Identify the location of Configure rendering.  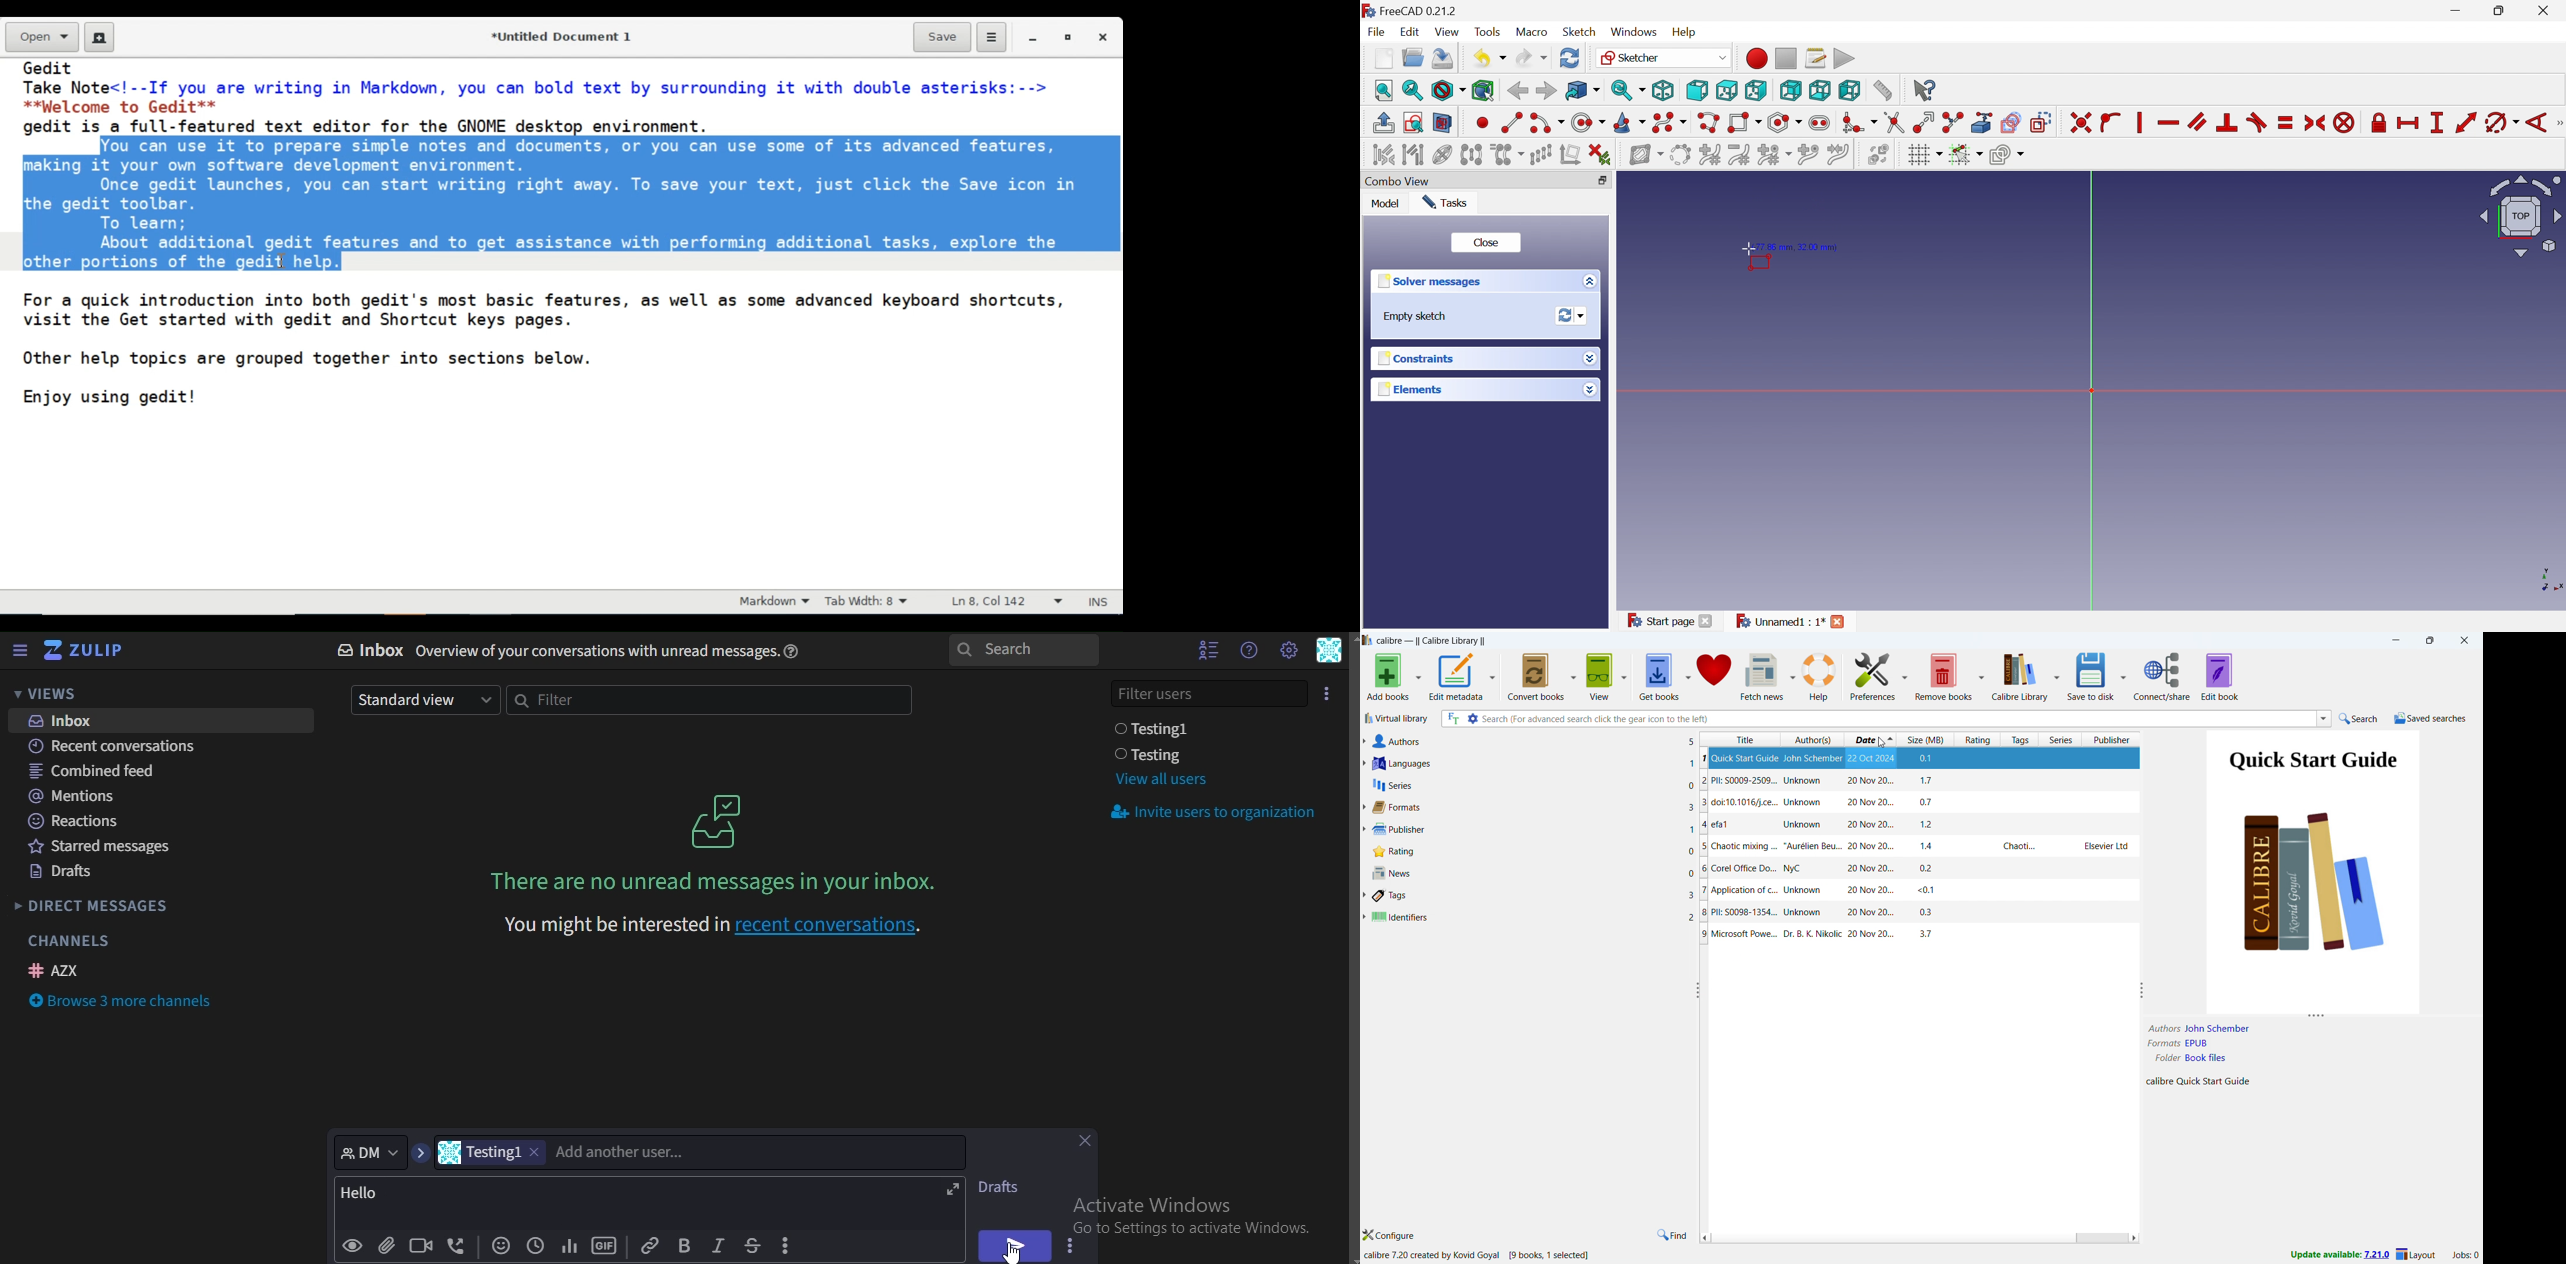
(2007, 156).